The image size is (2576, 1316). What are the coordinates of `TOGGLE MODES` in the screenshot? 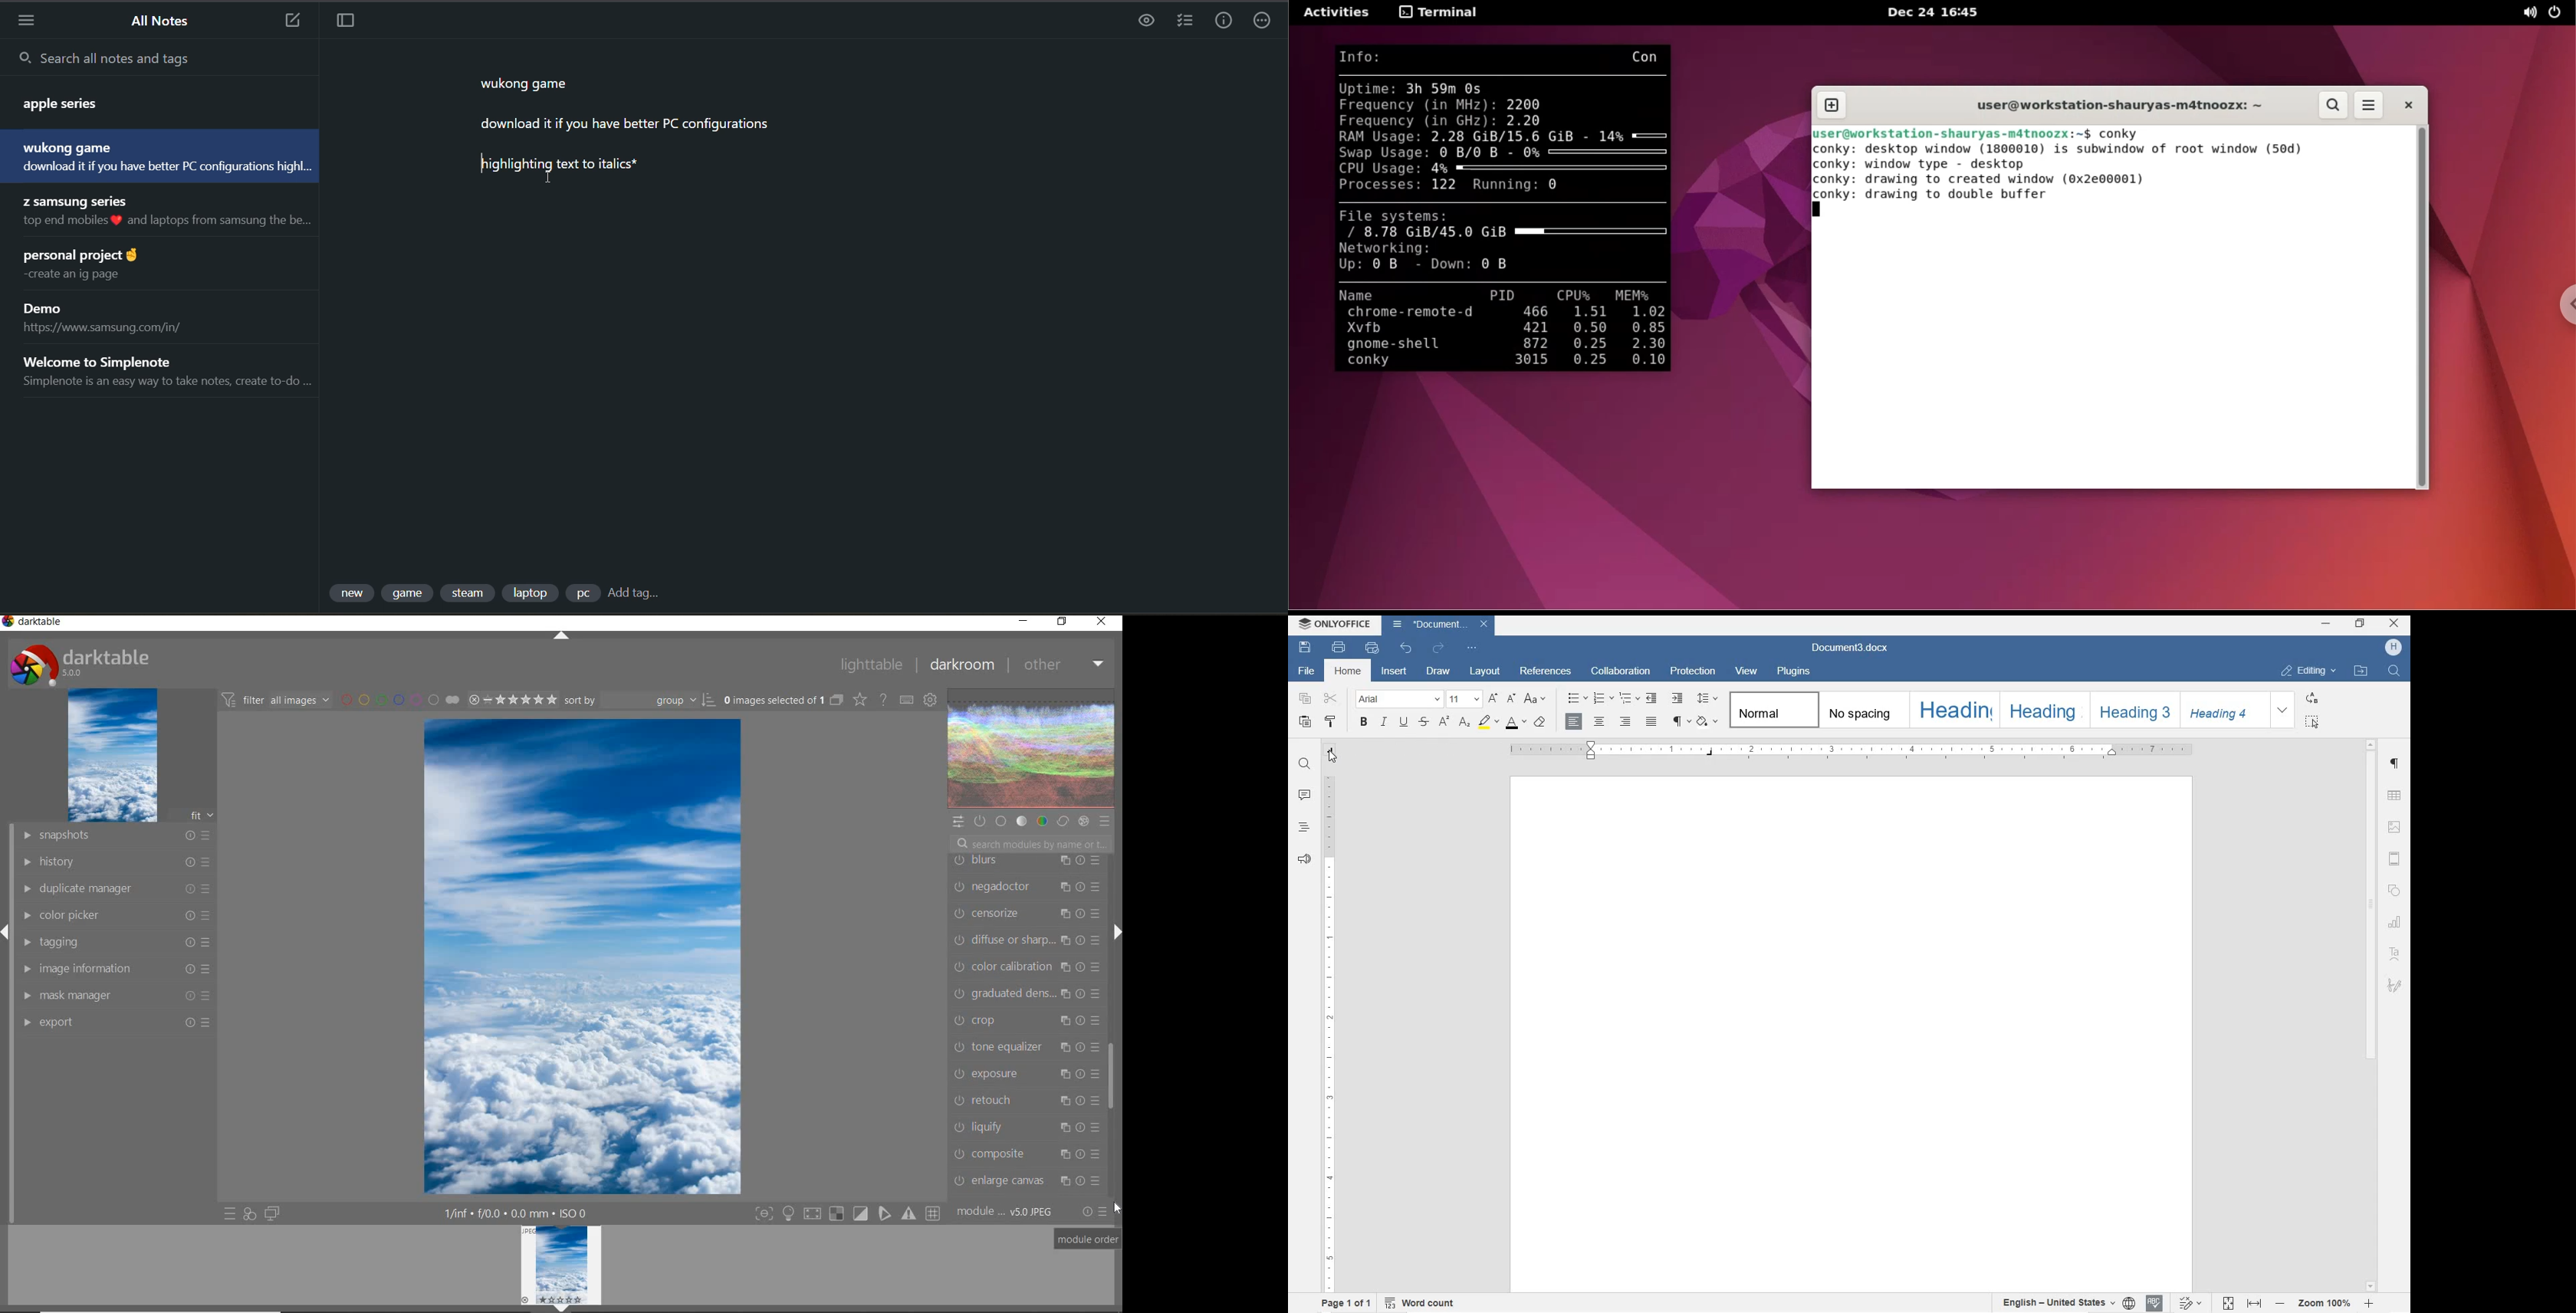 It's located at (847, 1215).